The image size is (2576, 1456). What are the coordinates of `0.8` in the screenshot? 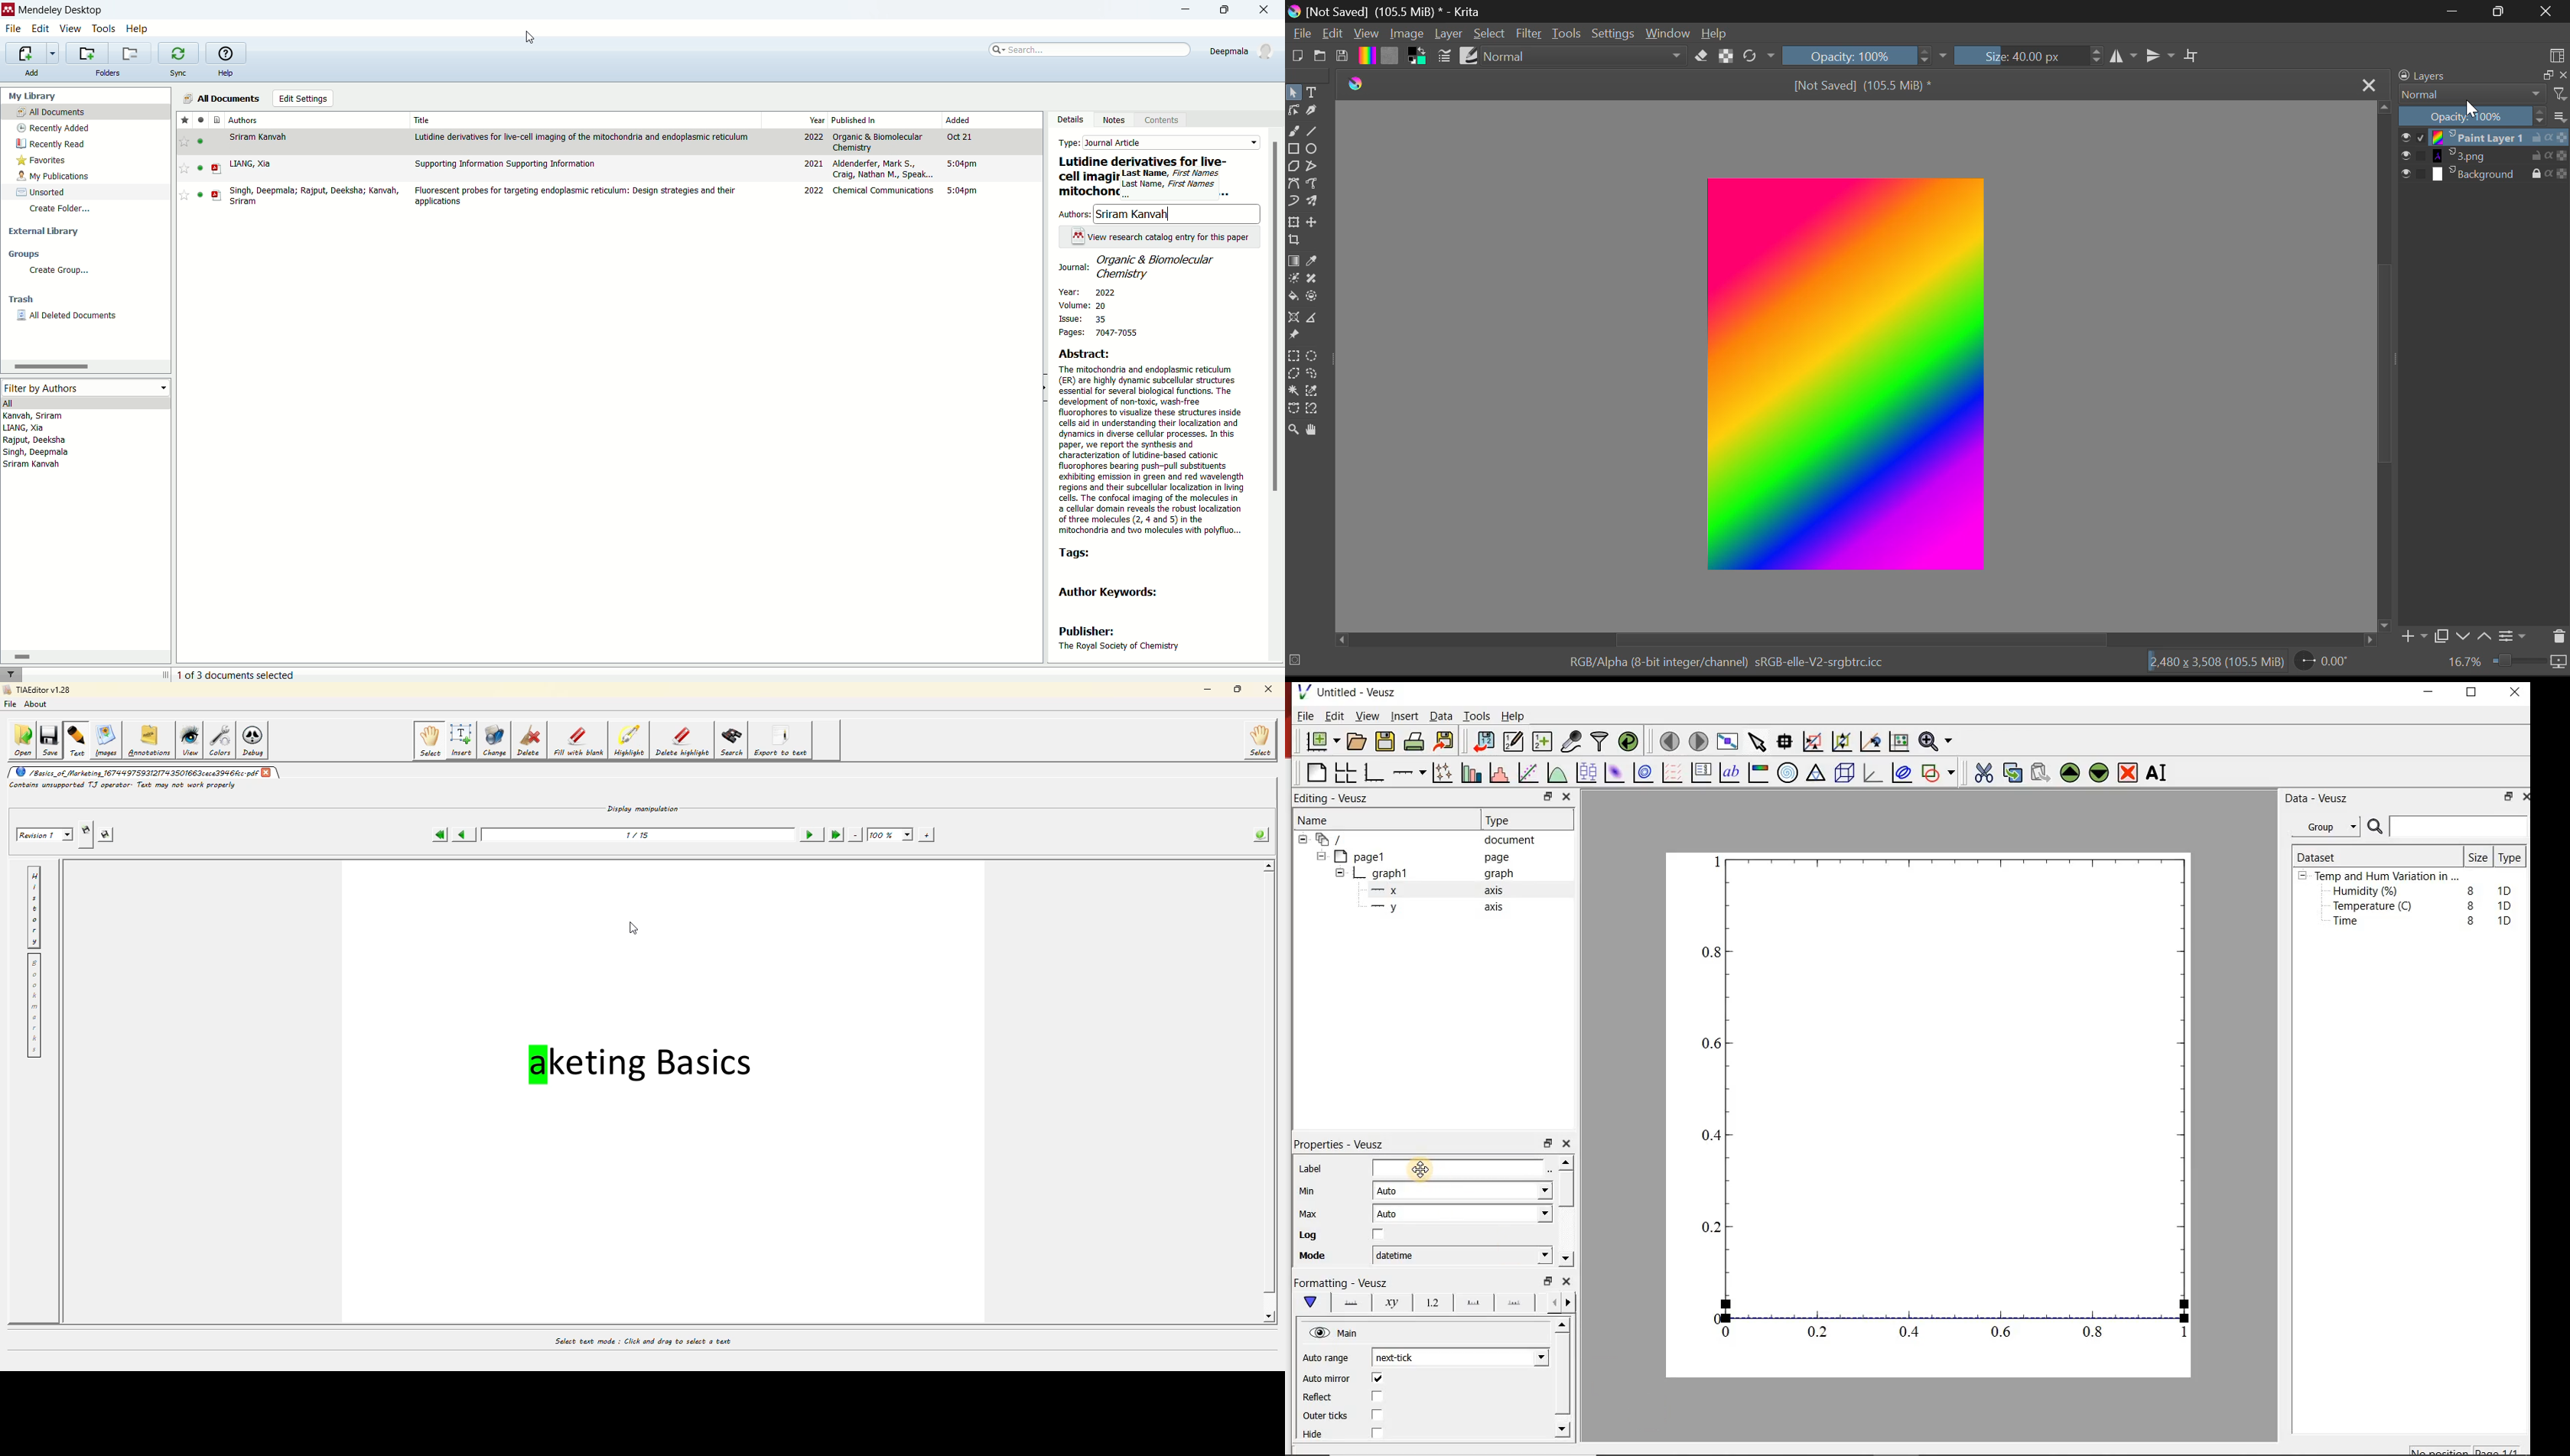 It's located at (1712, 951).